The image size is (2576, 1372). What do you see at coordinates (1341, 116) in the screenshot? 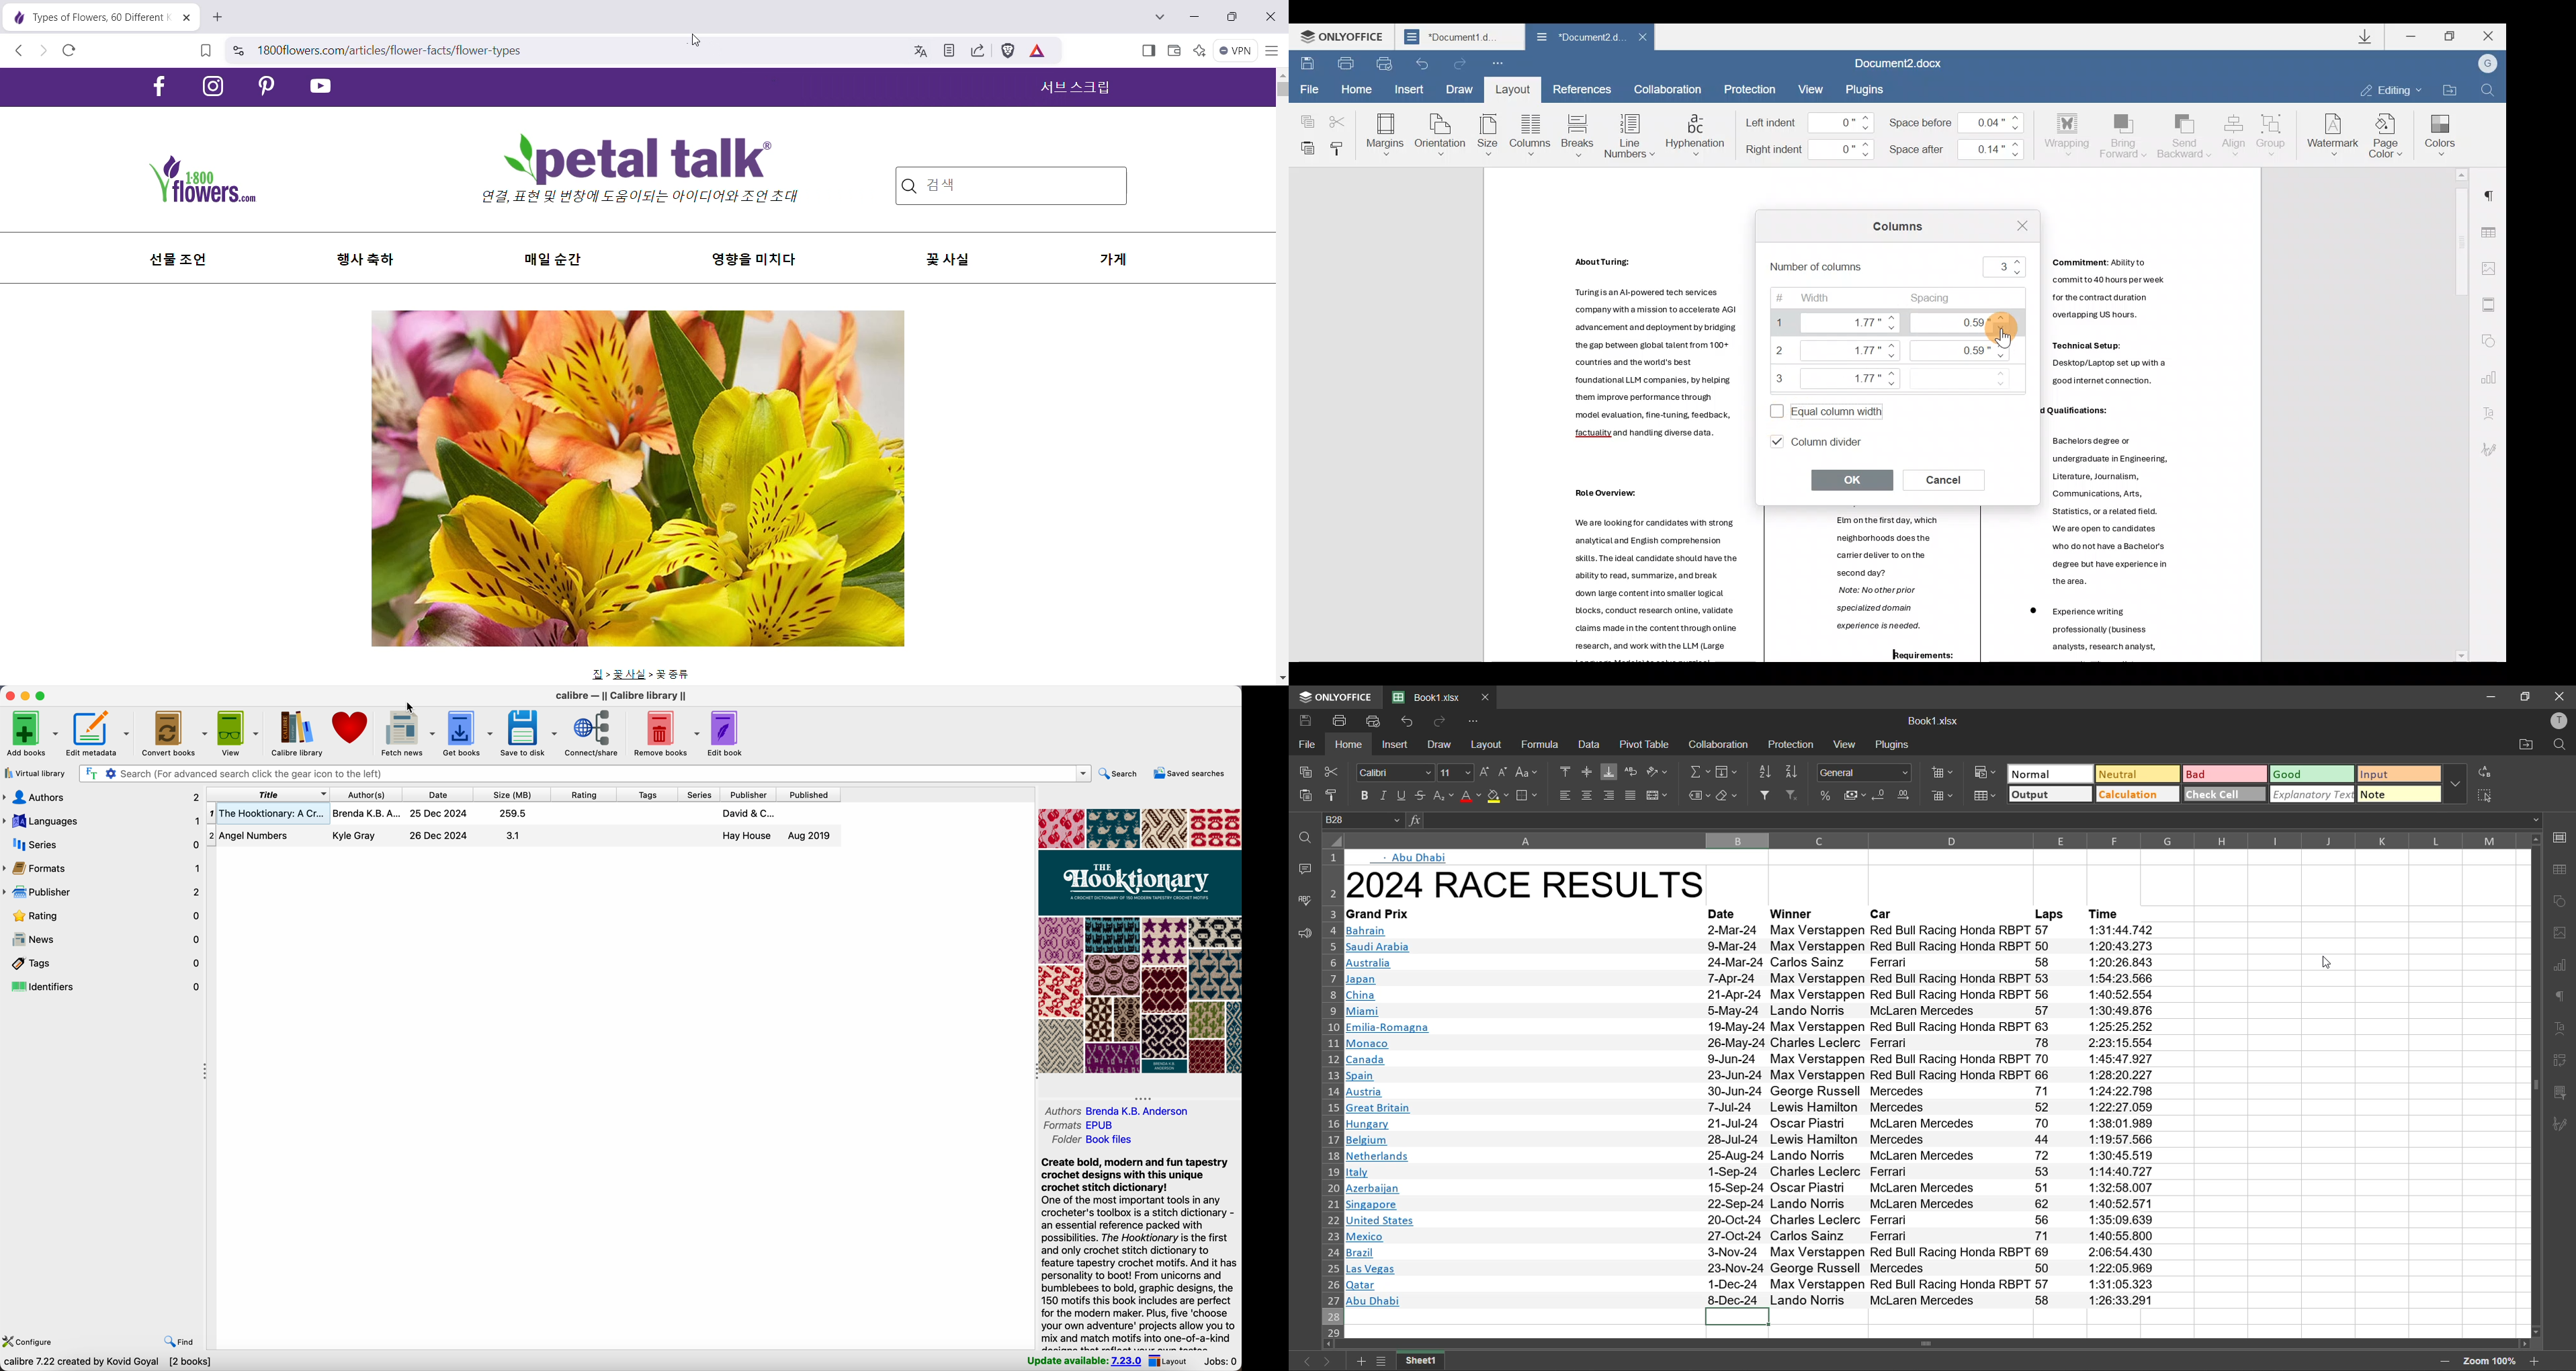
I see `Cut` at bounding box center [1341, 116].